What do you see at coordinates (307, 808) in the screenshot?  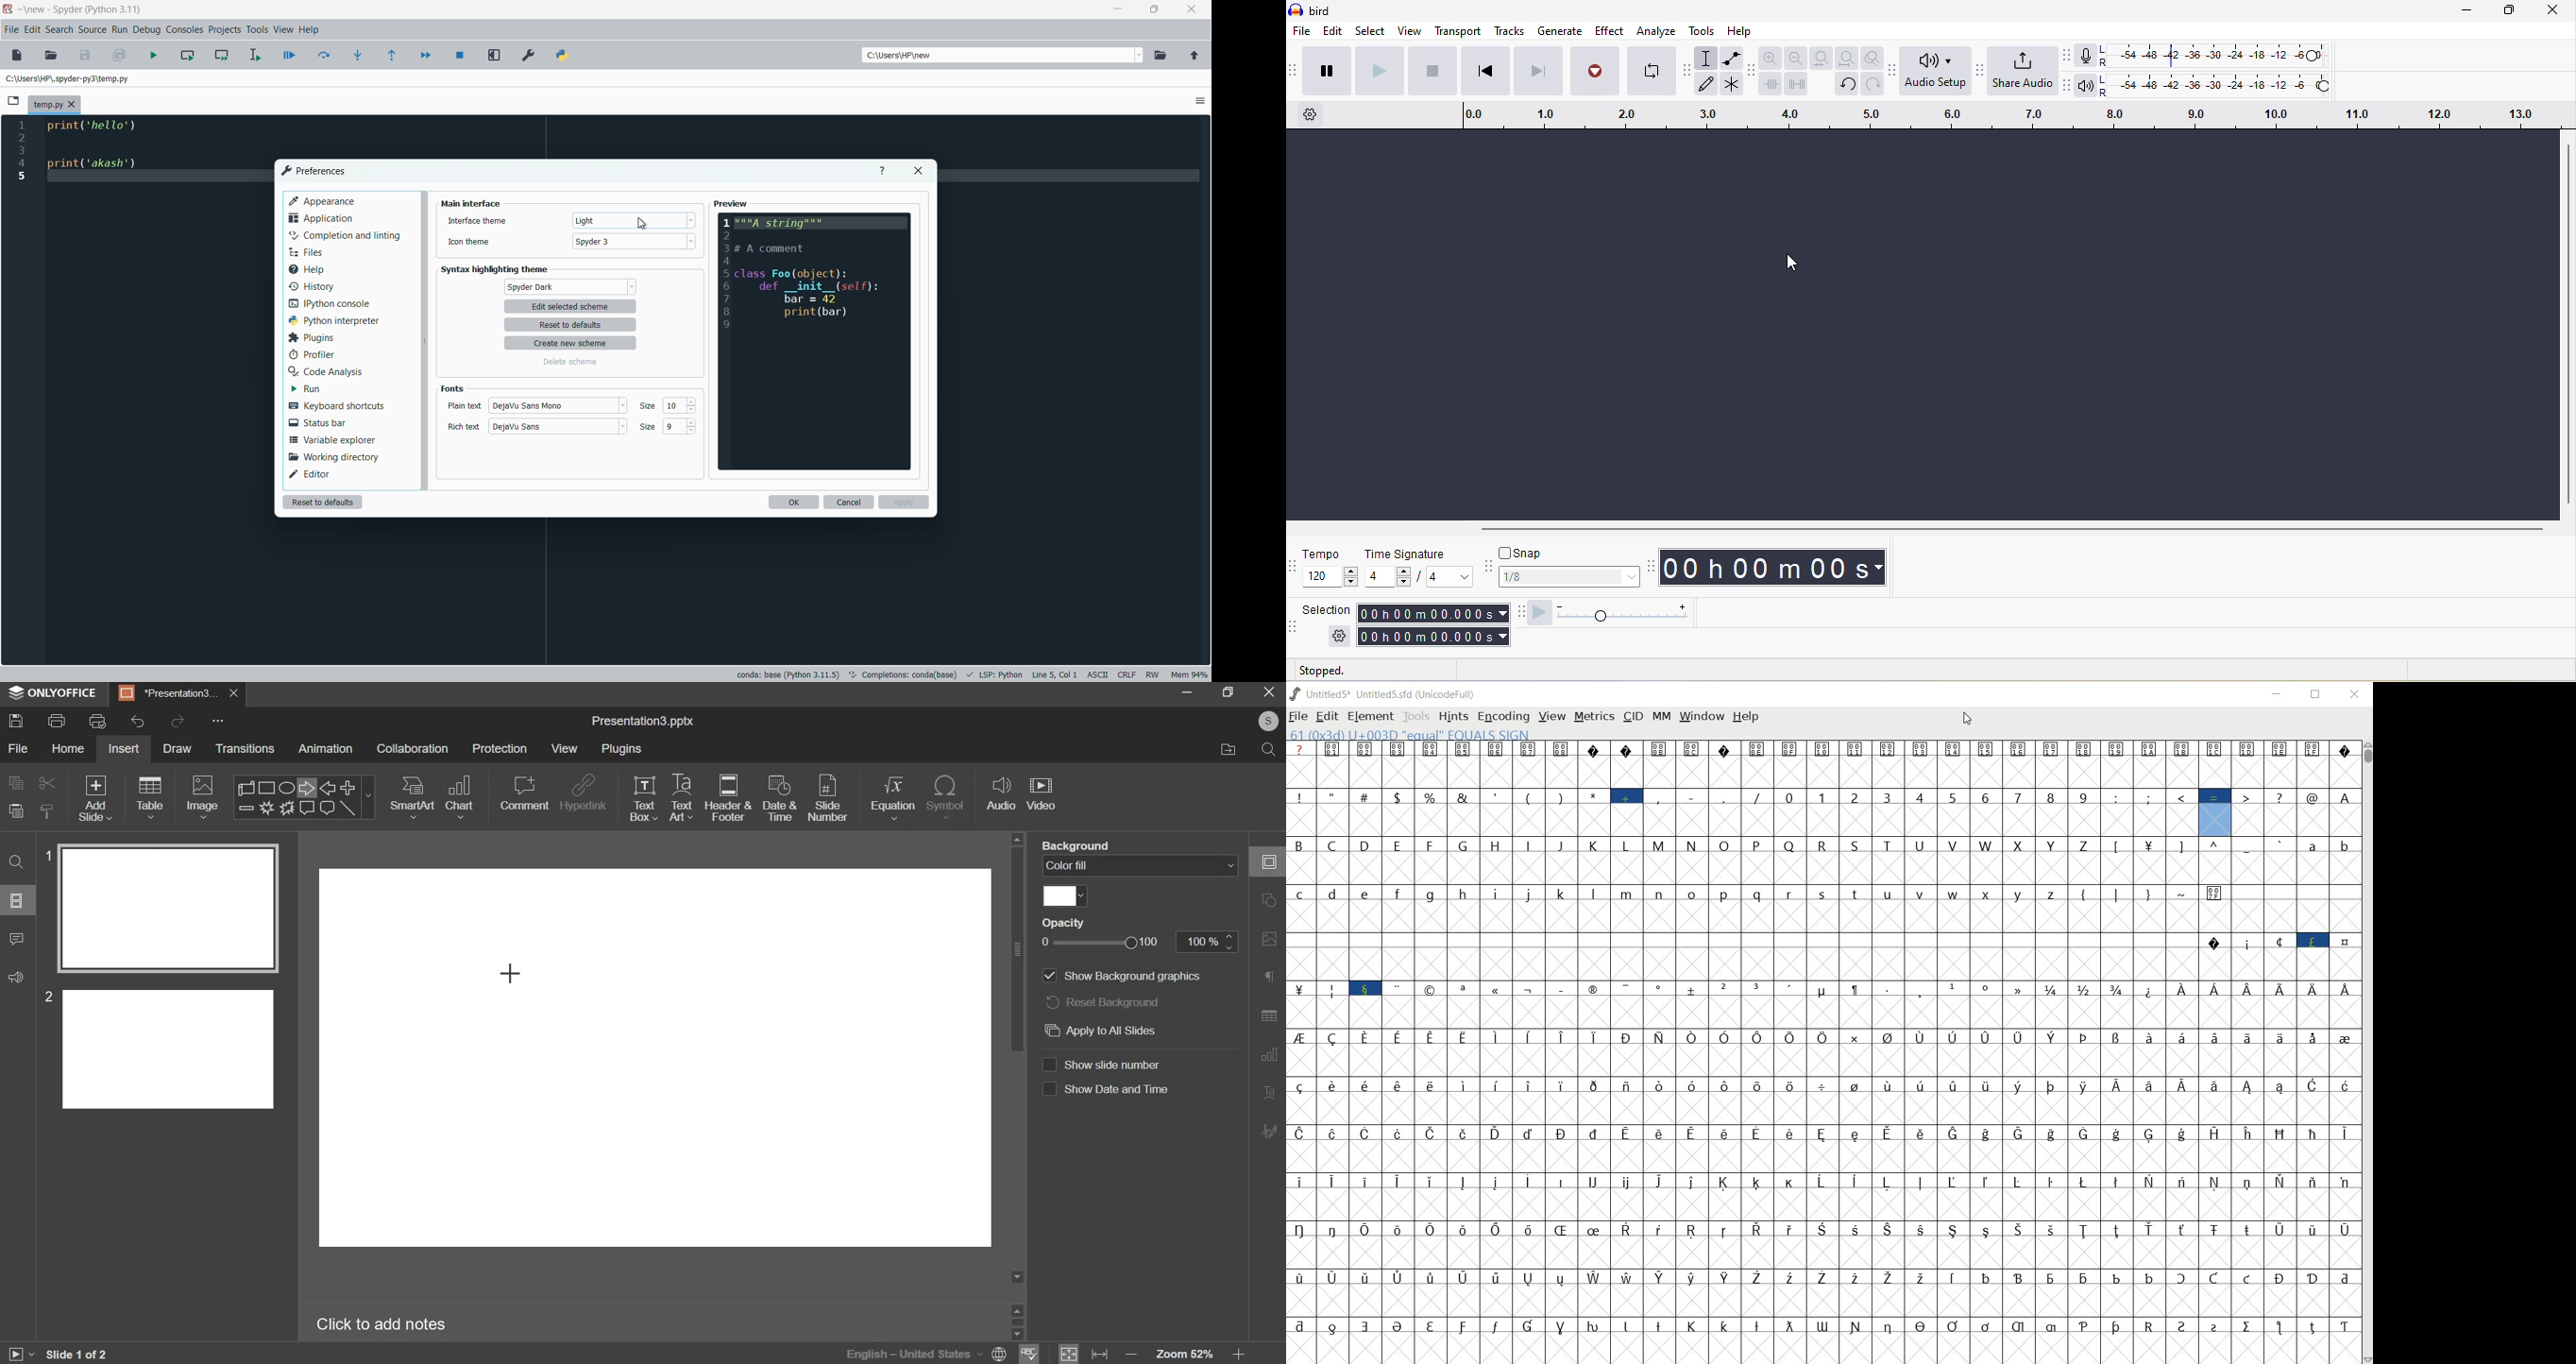 I see `rectangular callout` at bounding box center [307, 808].